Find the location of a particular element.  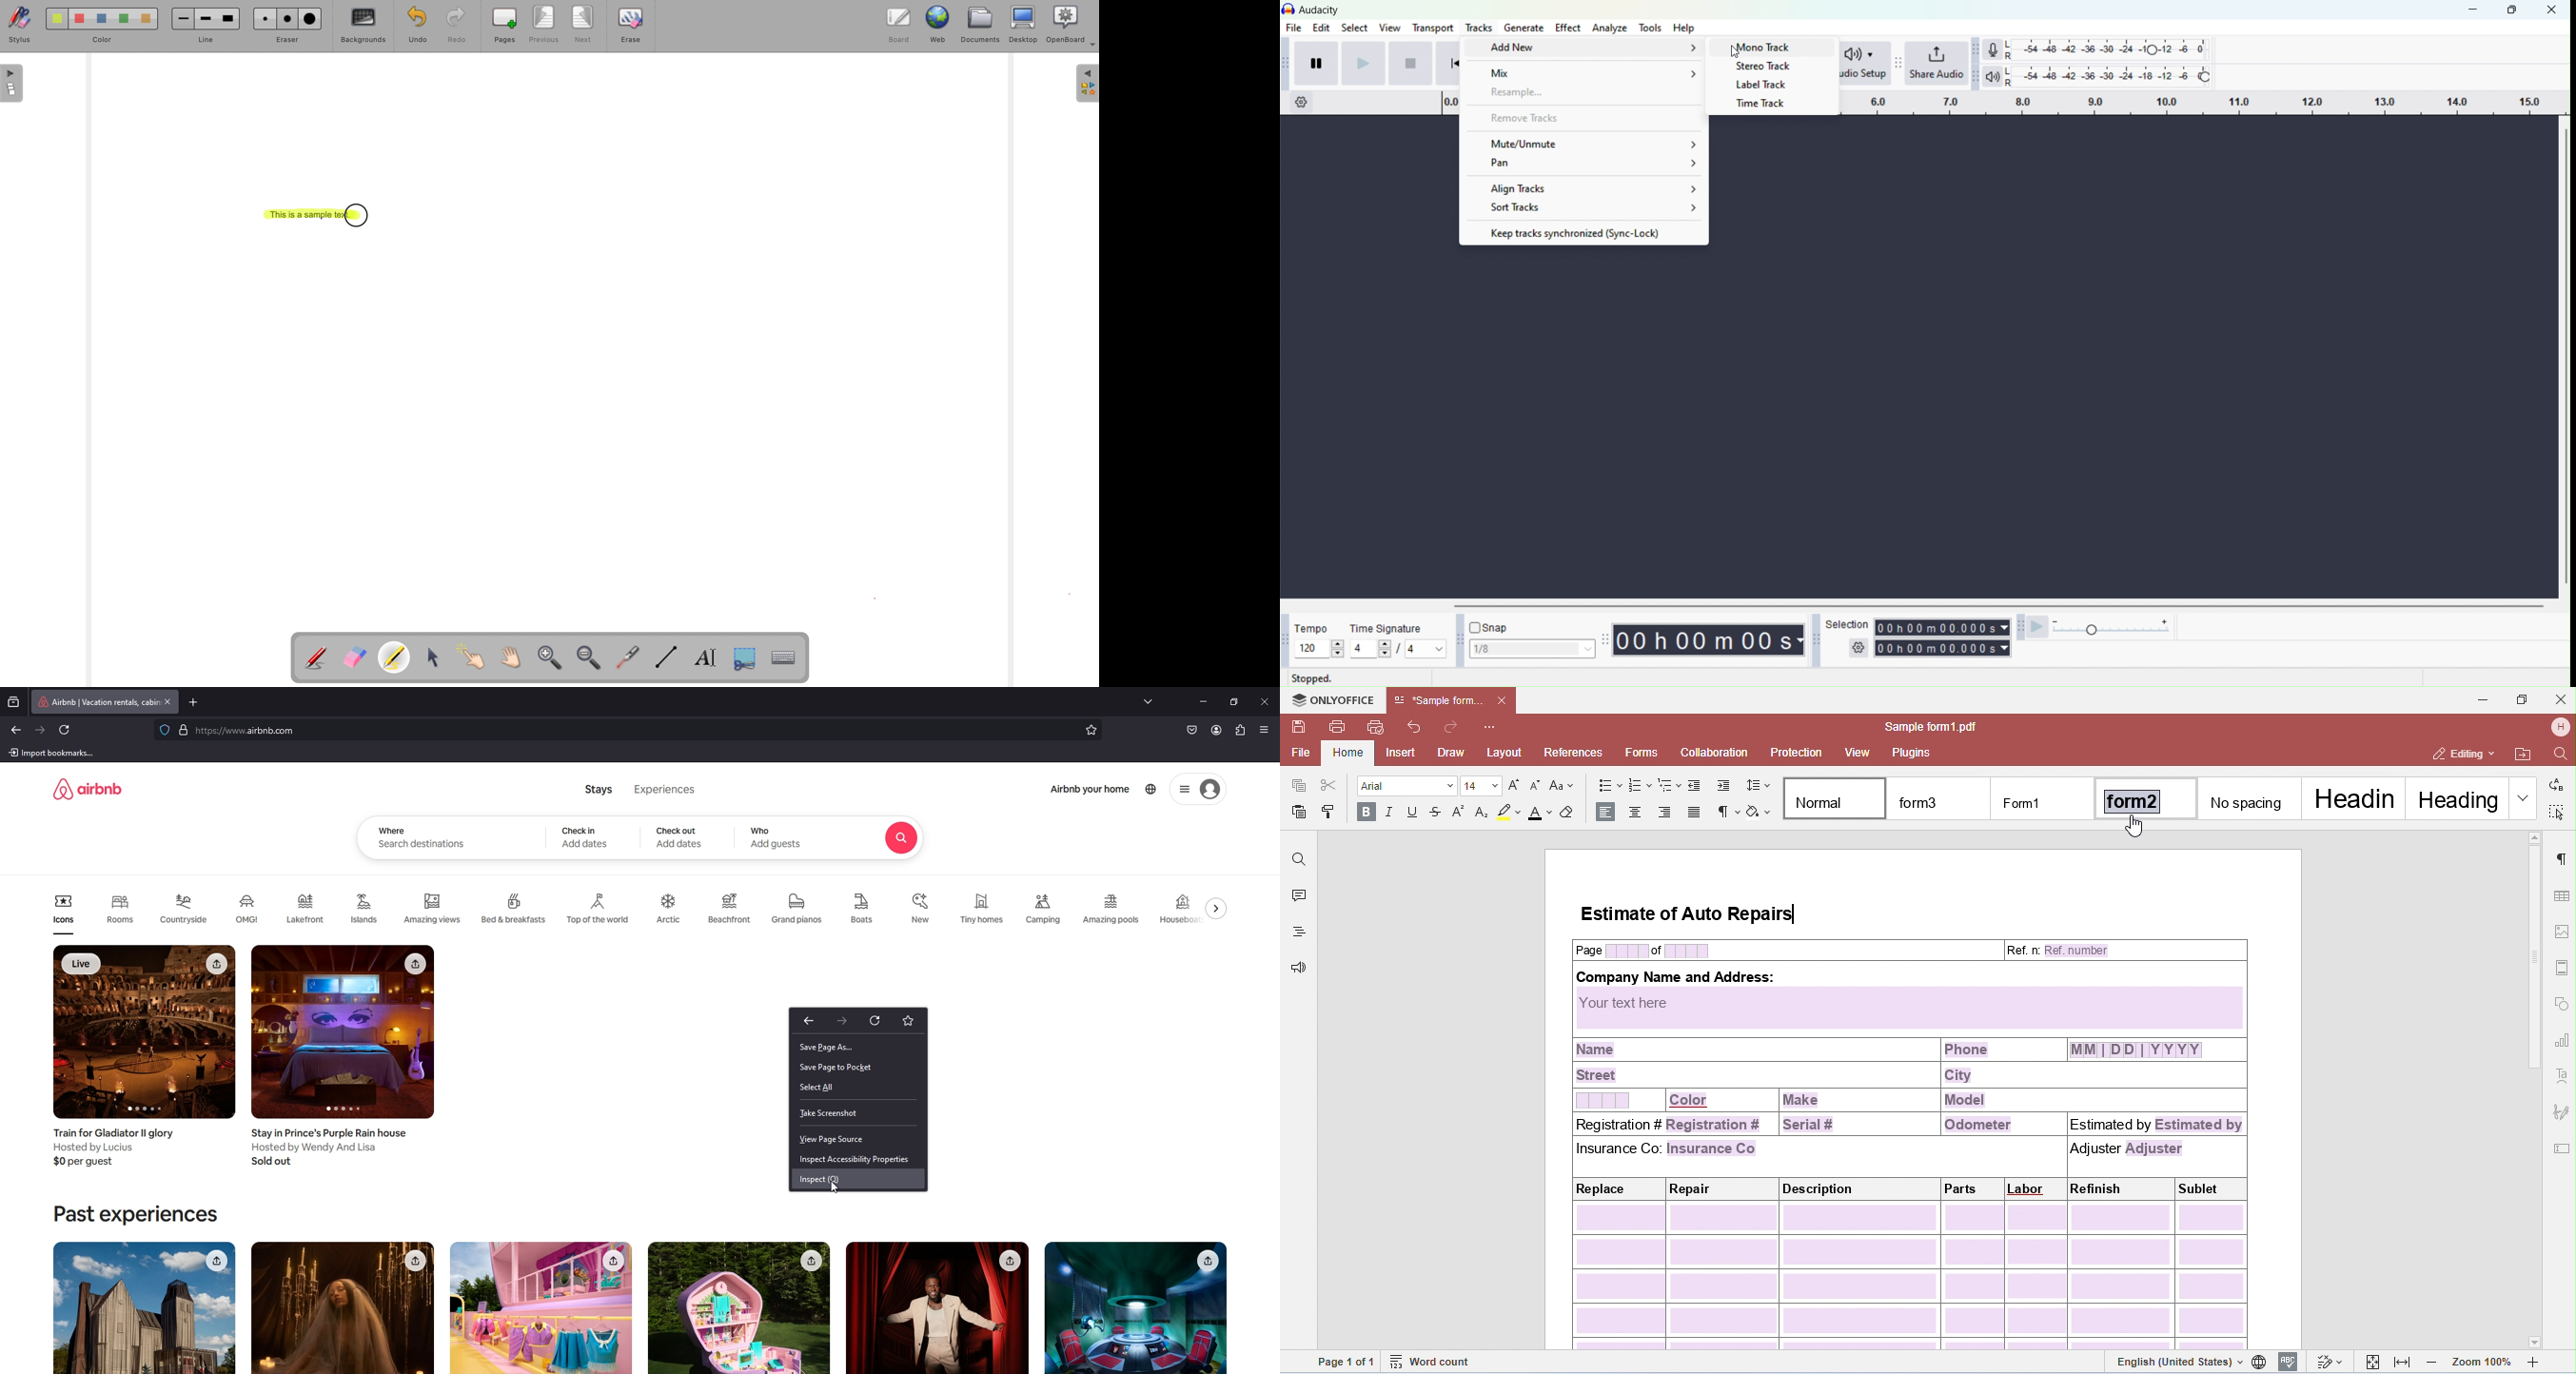

Past experiences is located at coordinates (135, 1215).